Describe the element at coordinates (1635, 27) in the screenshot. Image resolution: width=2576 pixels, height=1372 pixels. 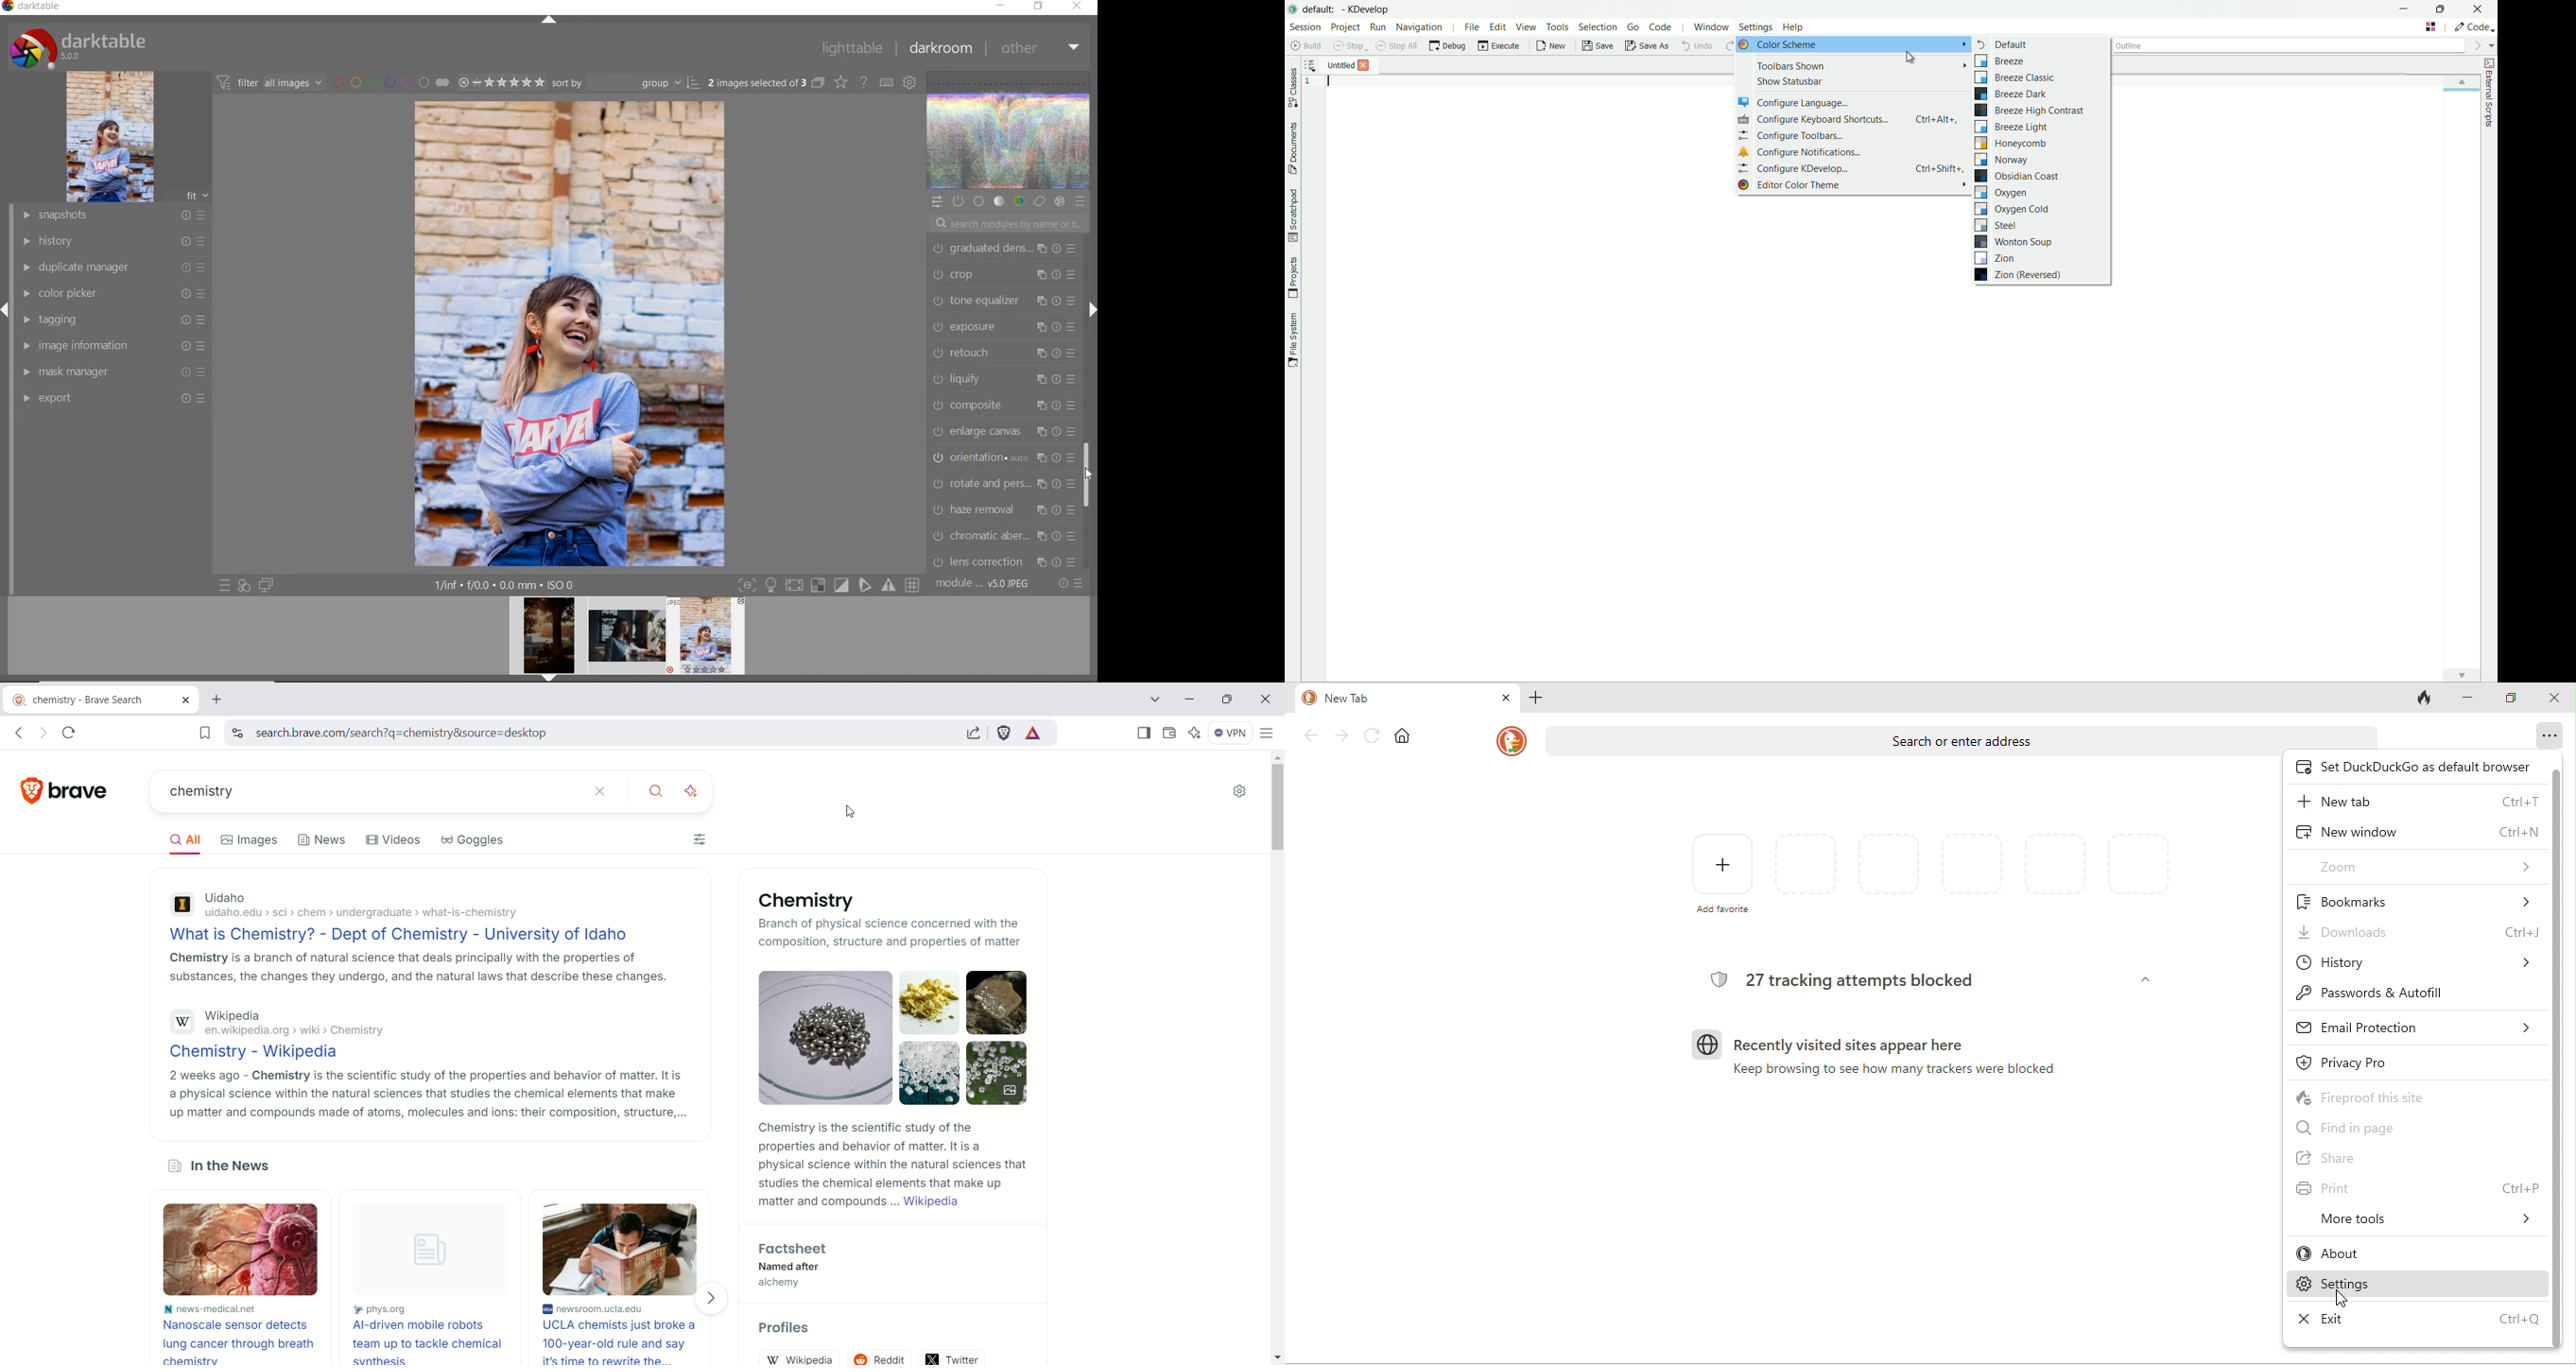
I see `go` at that location.